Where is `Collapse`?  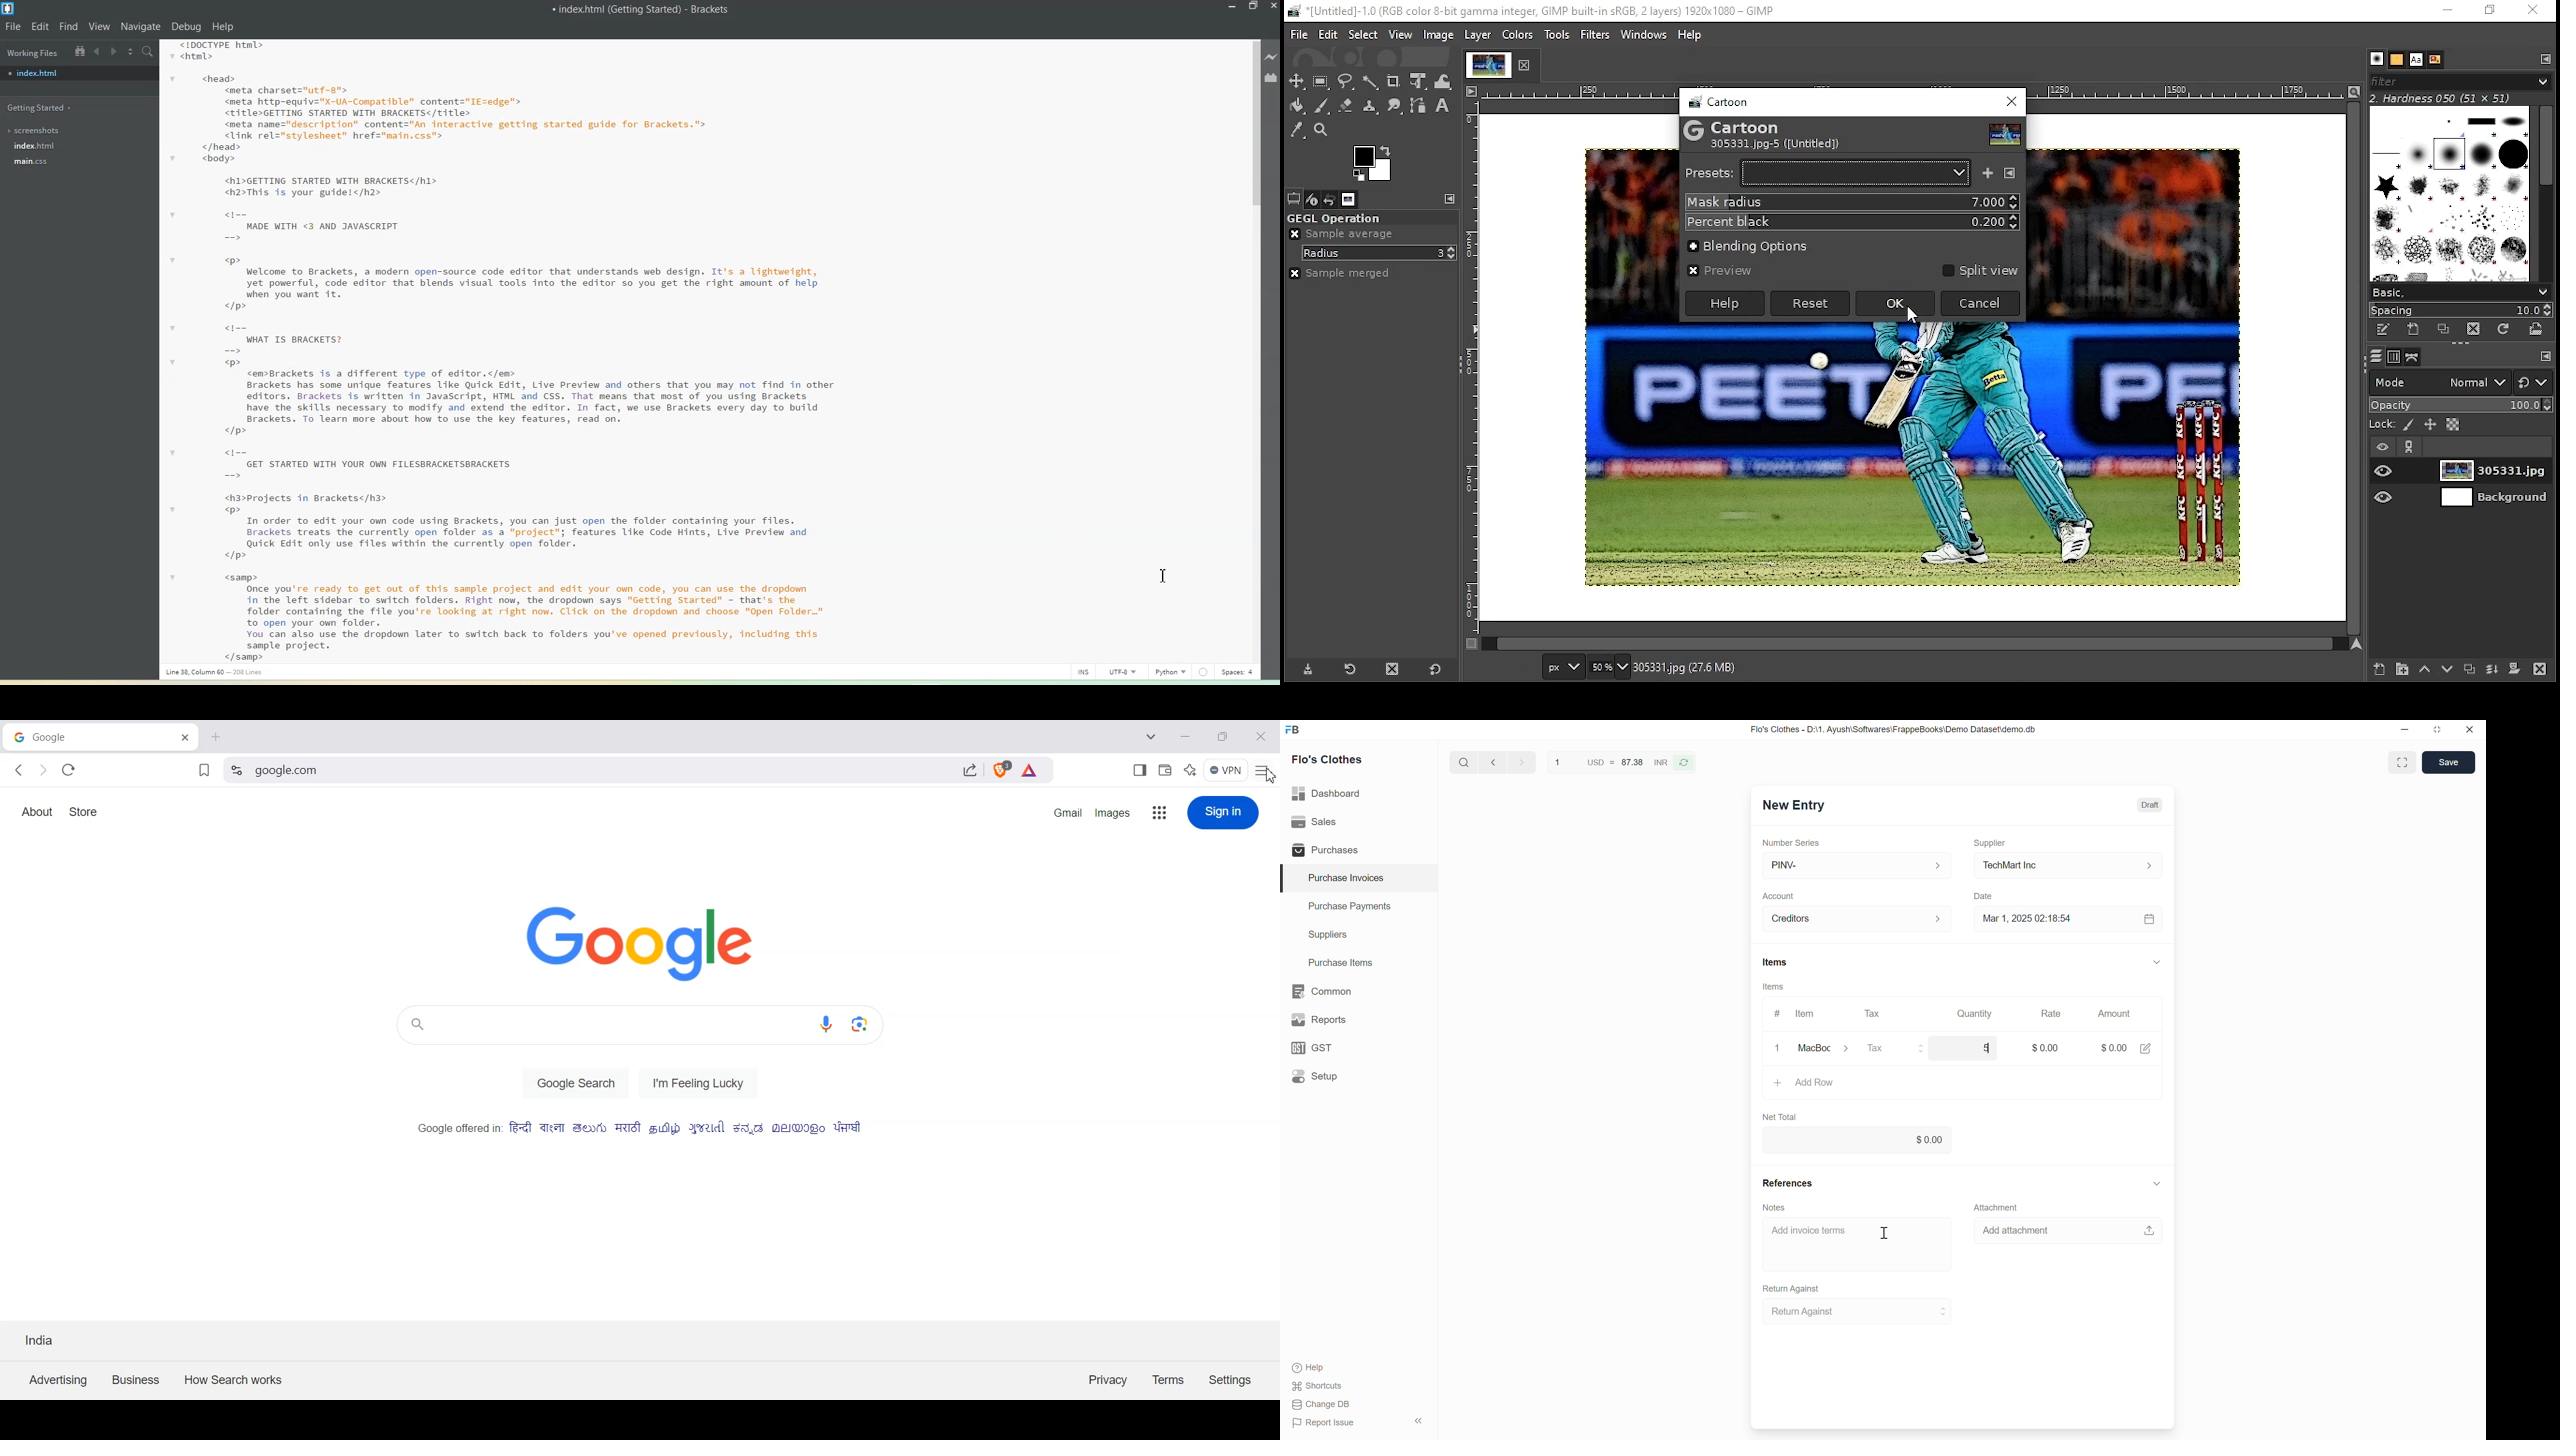 Collapse is located at coordinates (1418, 1421).